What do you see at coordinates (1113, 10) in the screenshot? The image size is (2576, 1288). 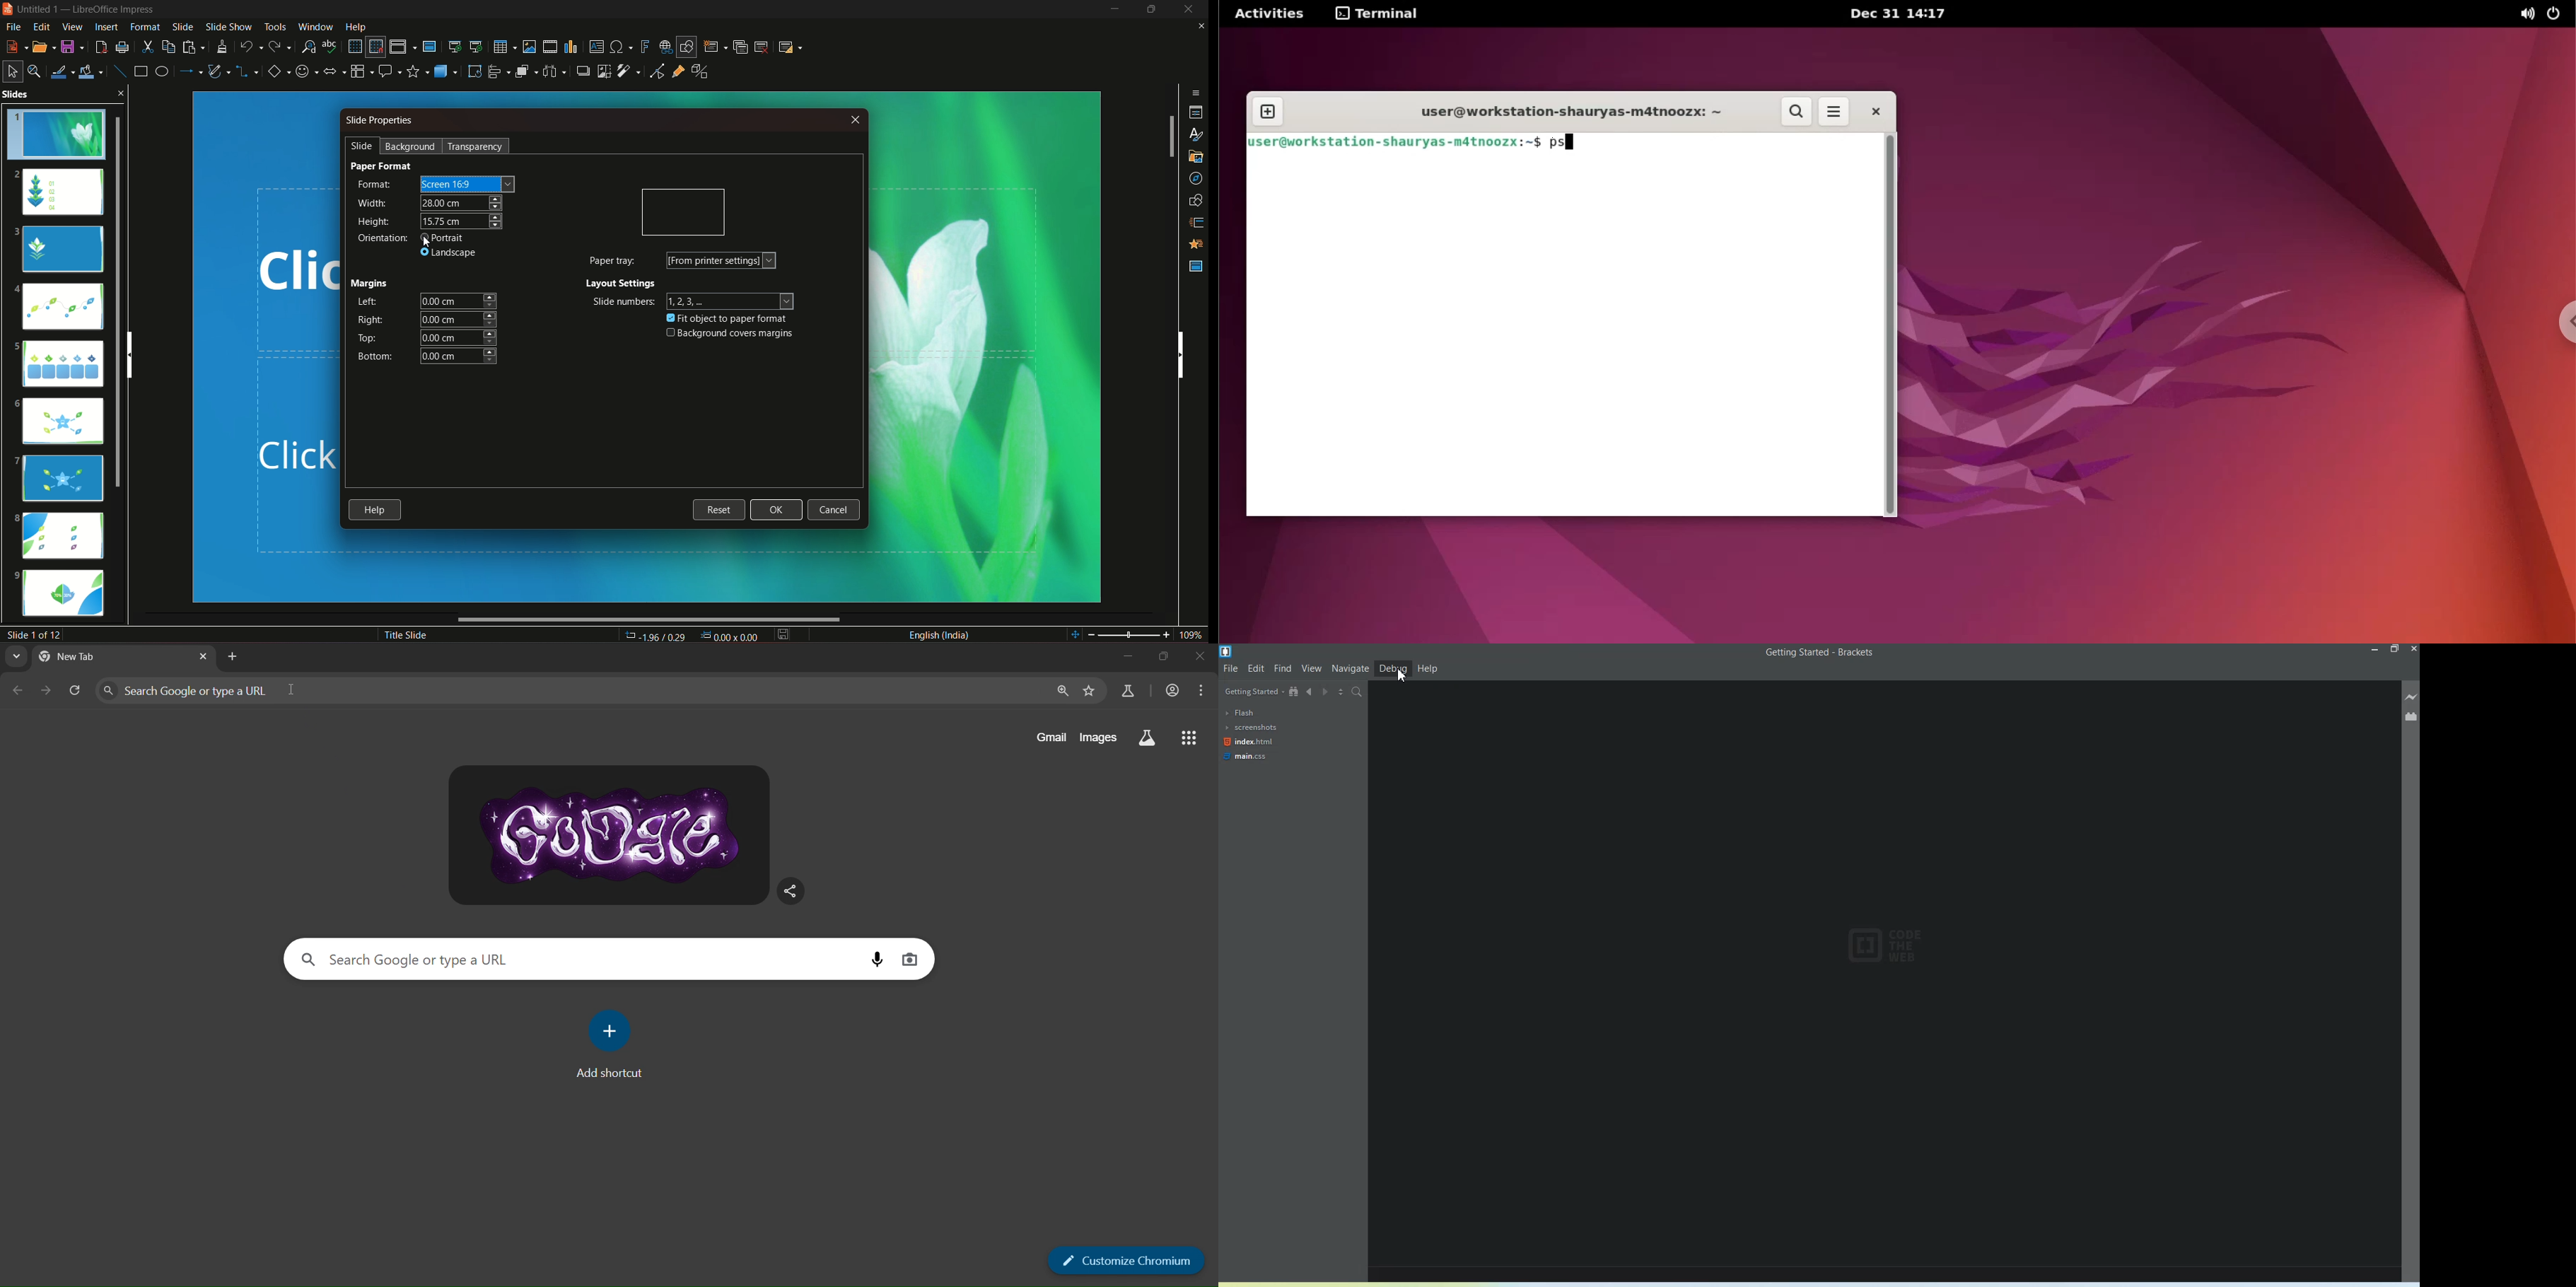 I see `minimize` at bounding box center [1113, 10].